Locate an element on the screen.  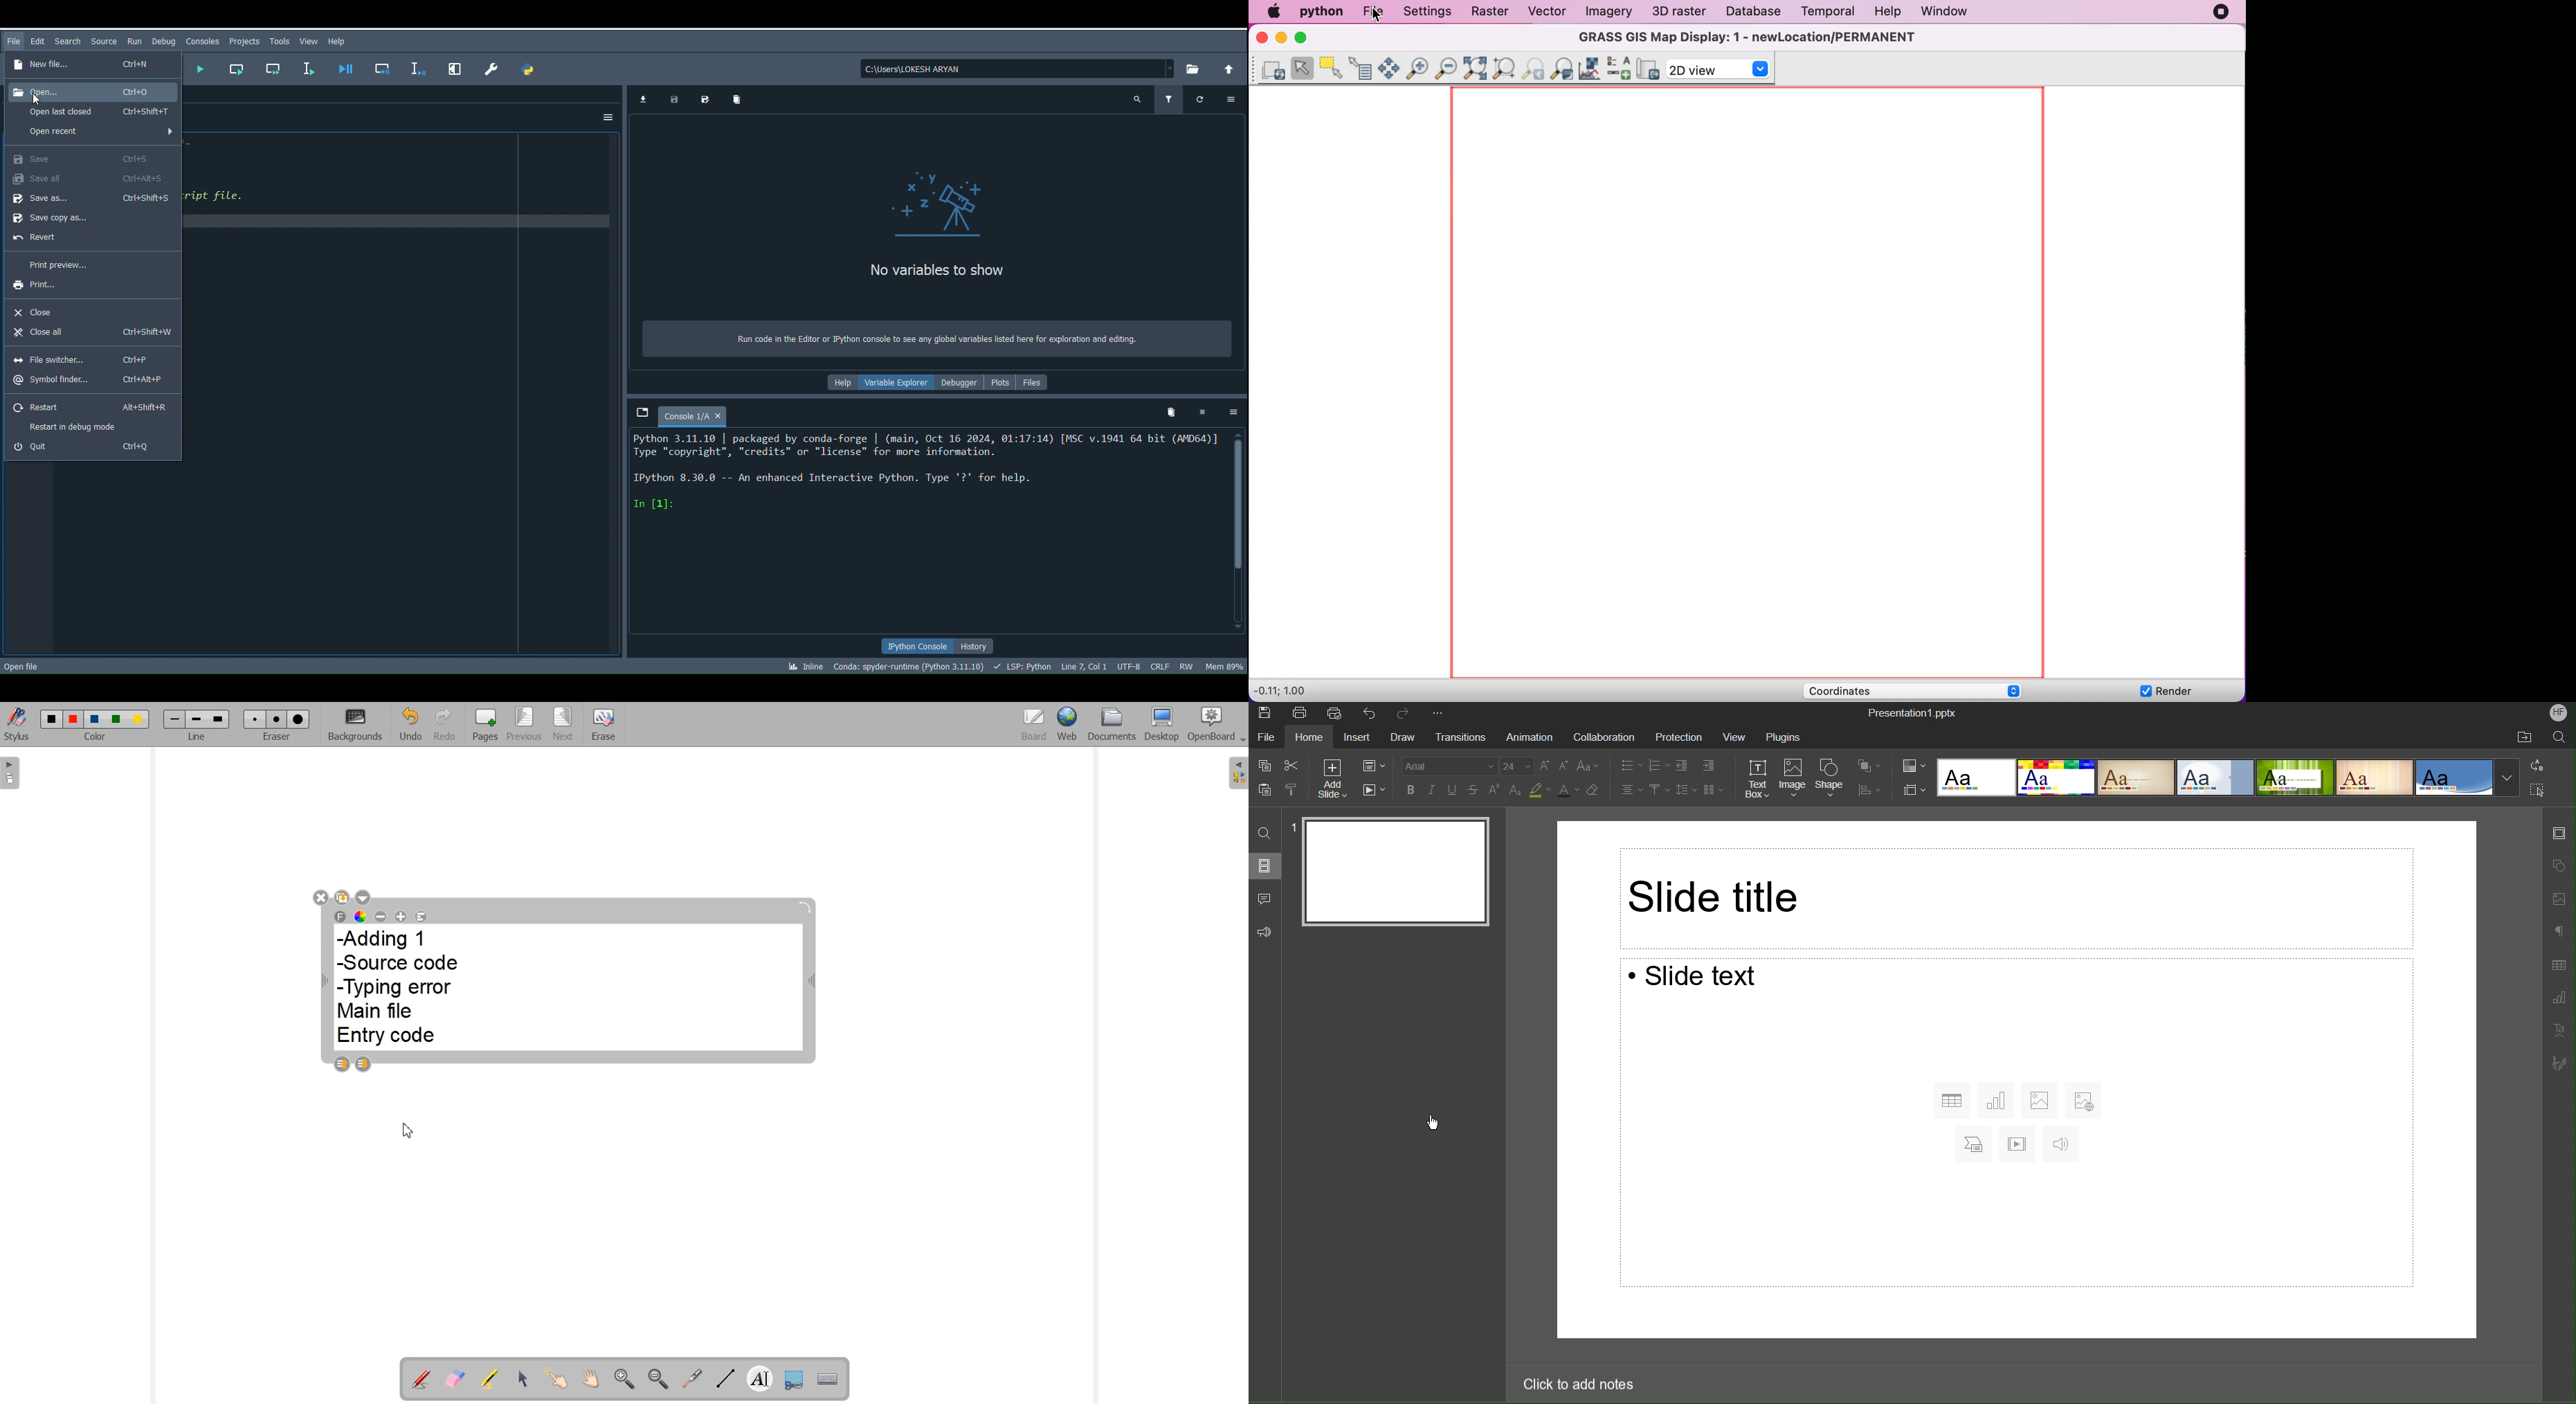
Redo is located at coordinates (1405, 713).